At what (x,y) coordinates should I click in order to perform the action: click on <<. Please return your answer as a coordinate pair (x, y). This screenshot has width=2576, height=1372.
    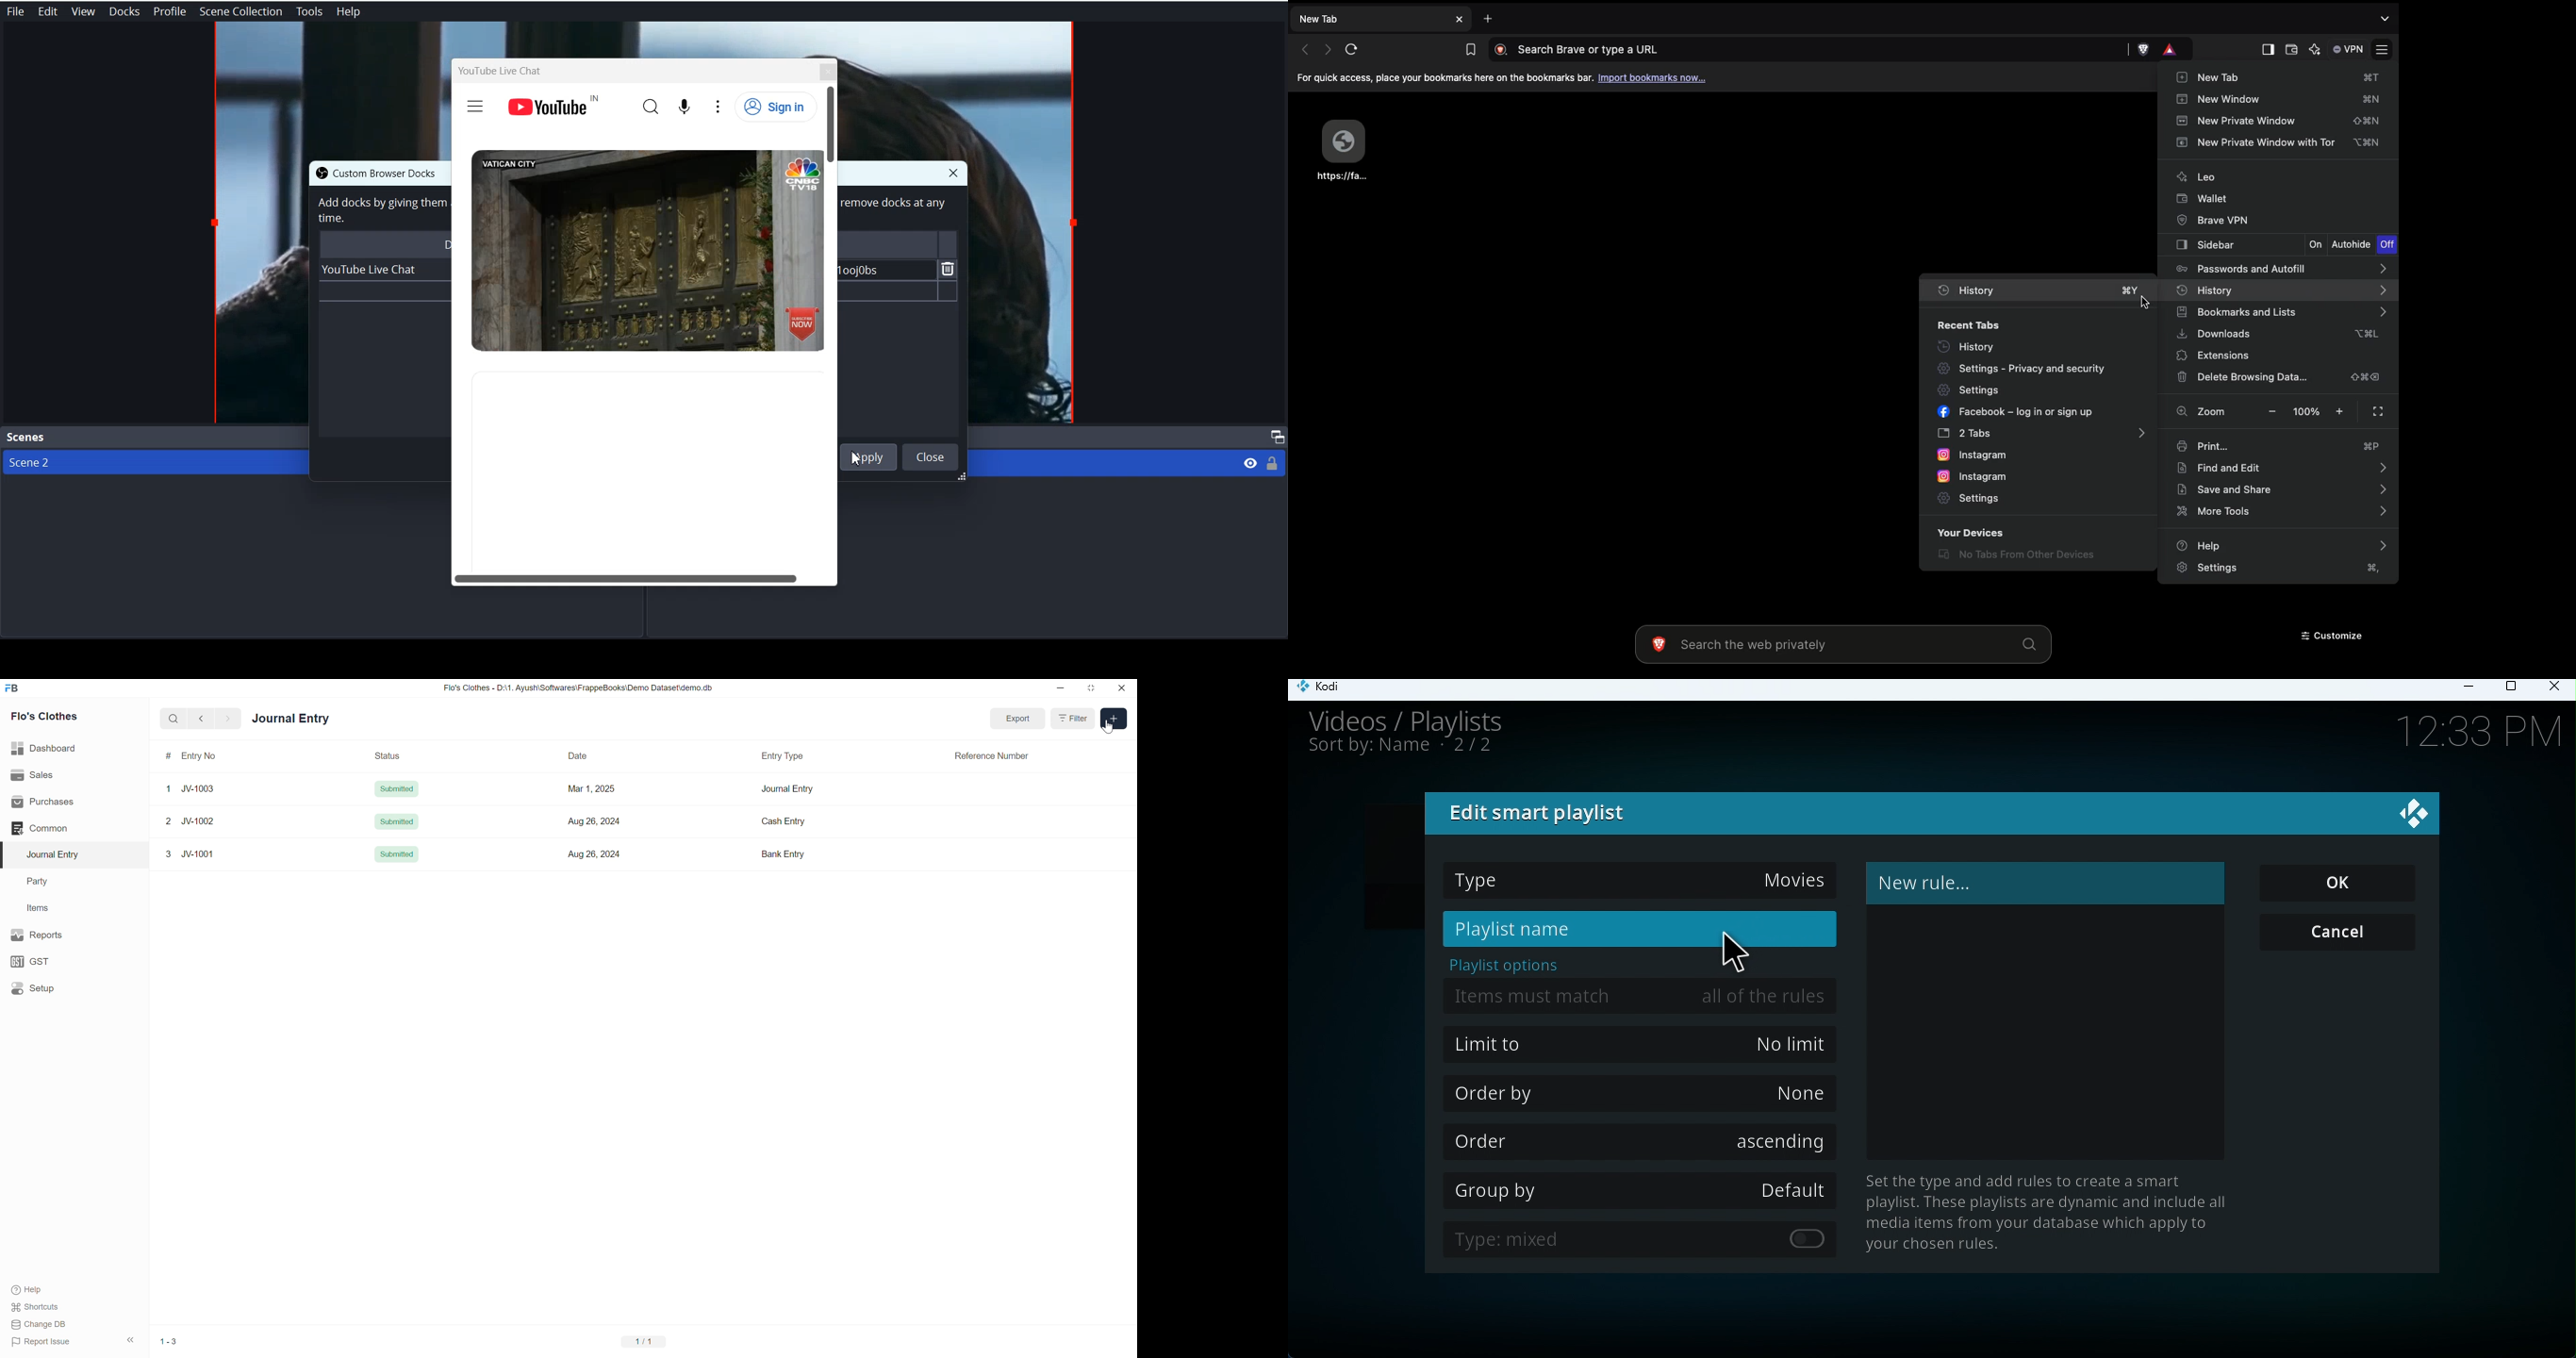
    Looking at the image, I should click on (130, 1340).